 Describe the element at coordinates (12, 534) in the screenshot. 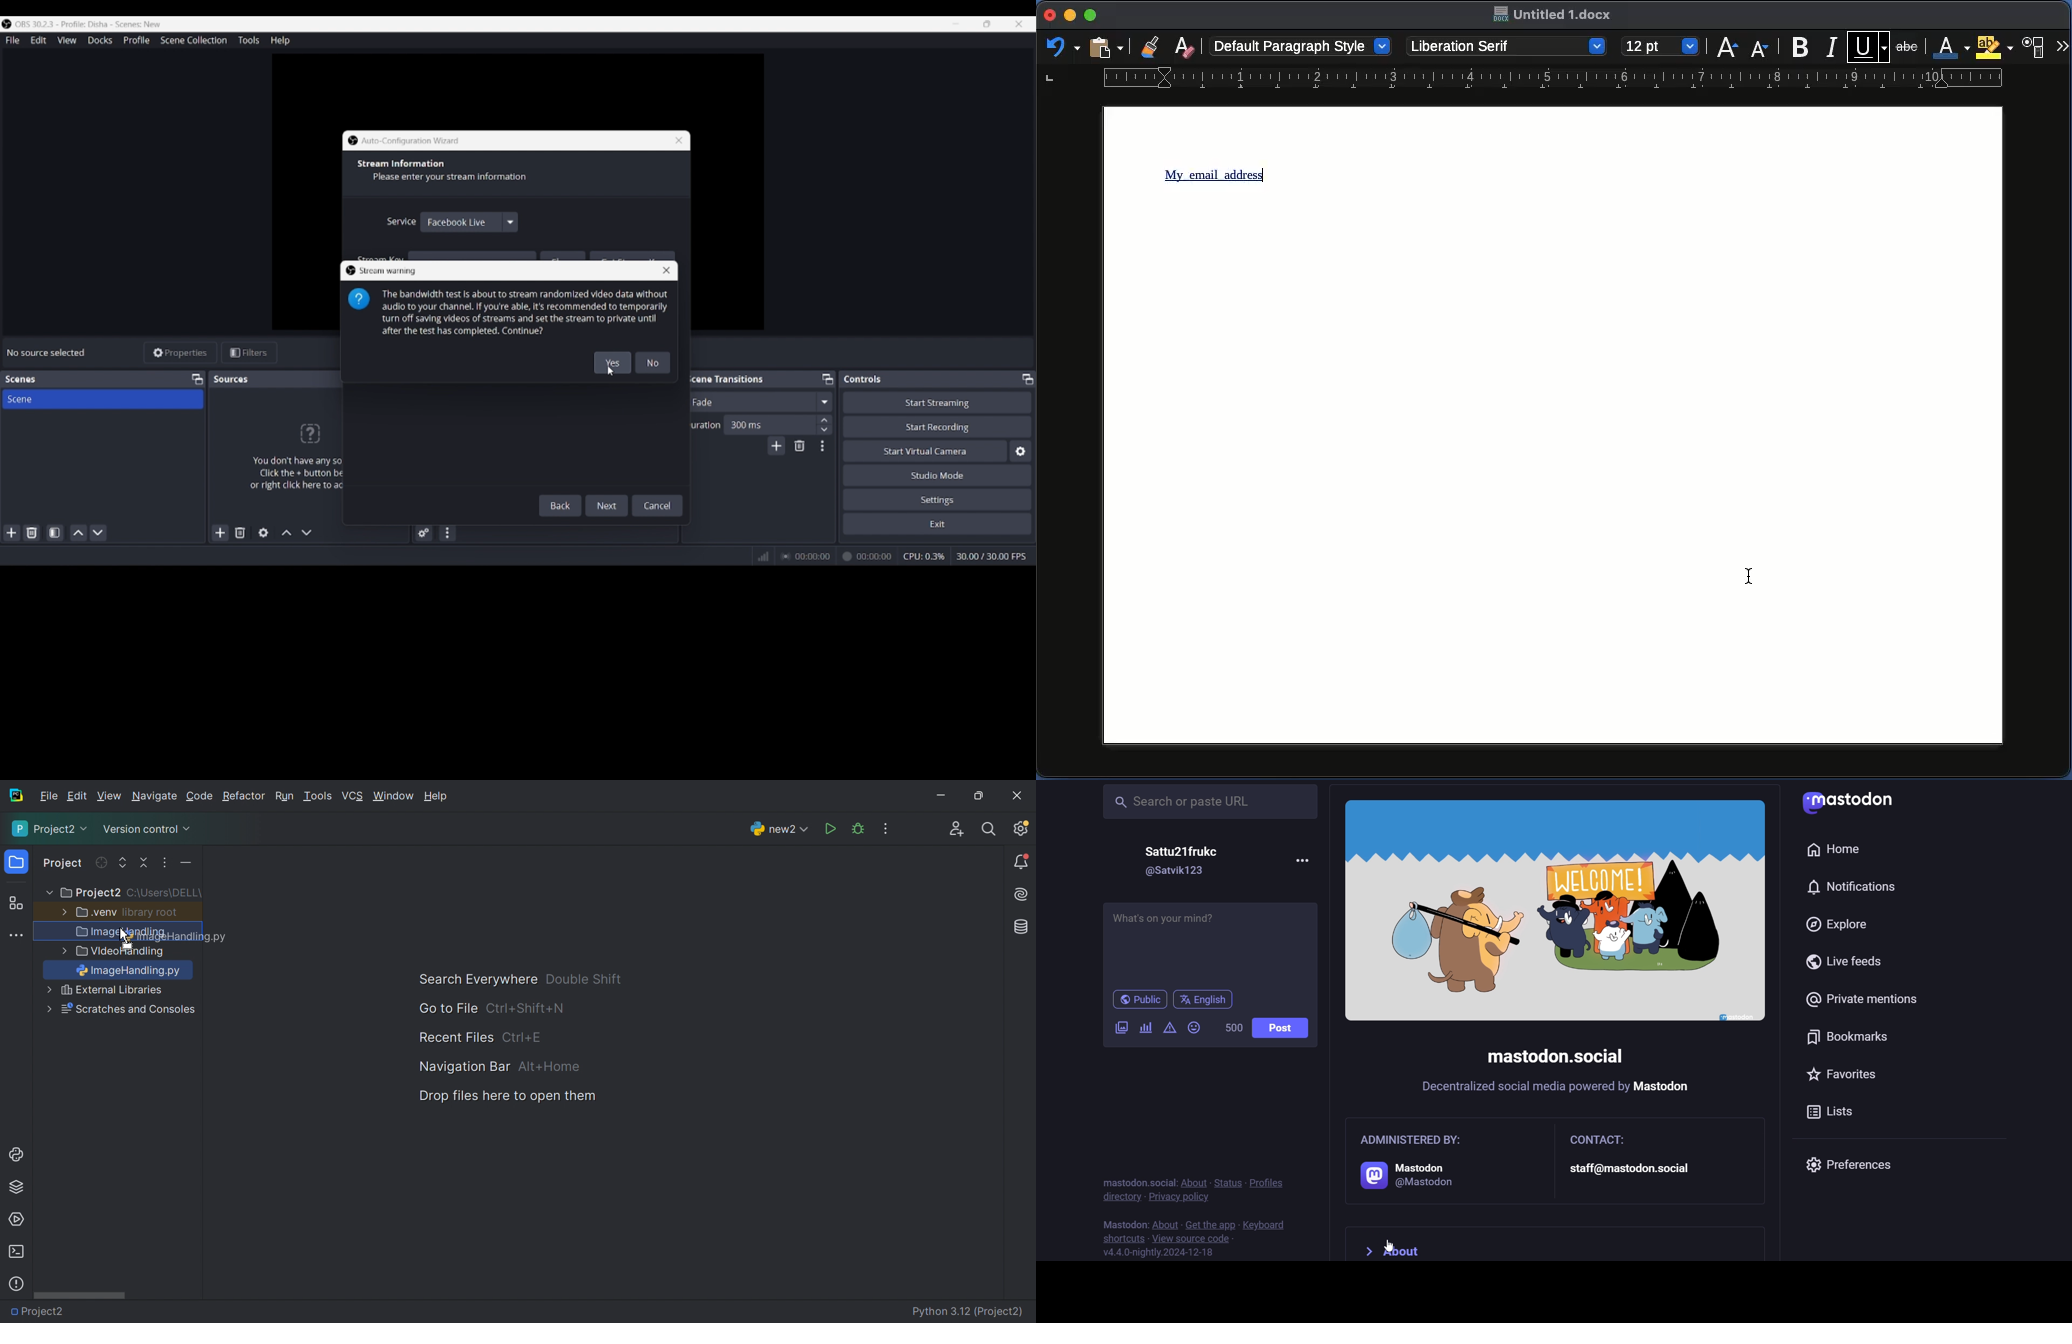

I see `Add scene` at that location.